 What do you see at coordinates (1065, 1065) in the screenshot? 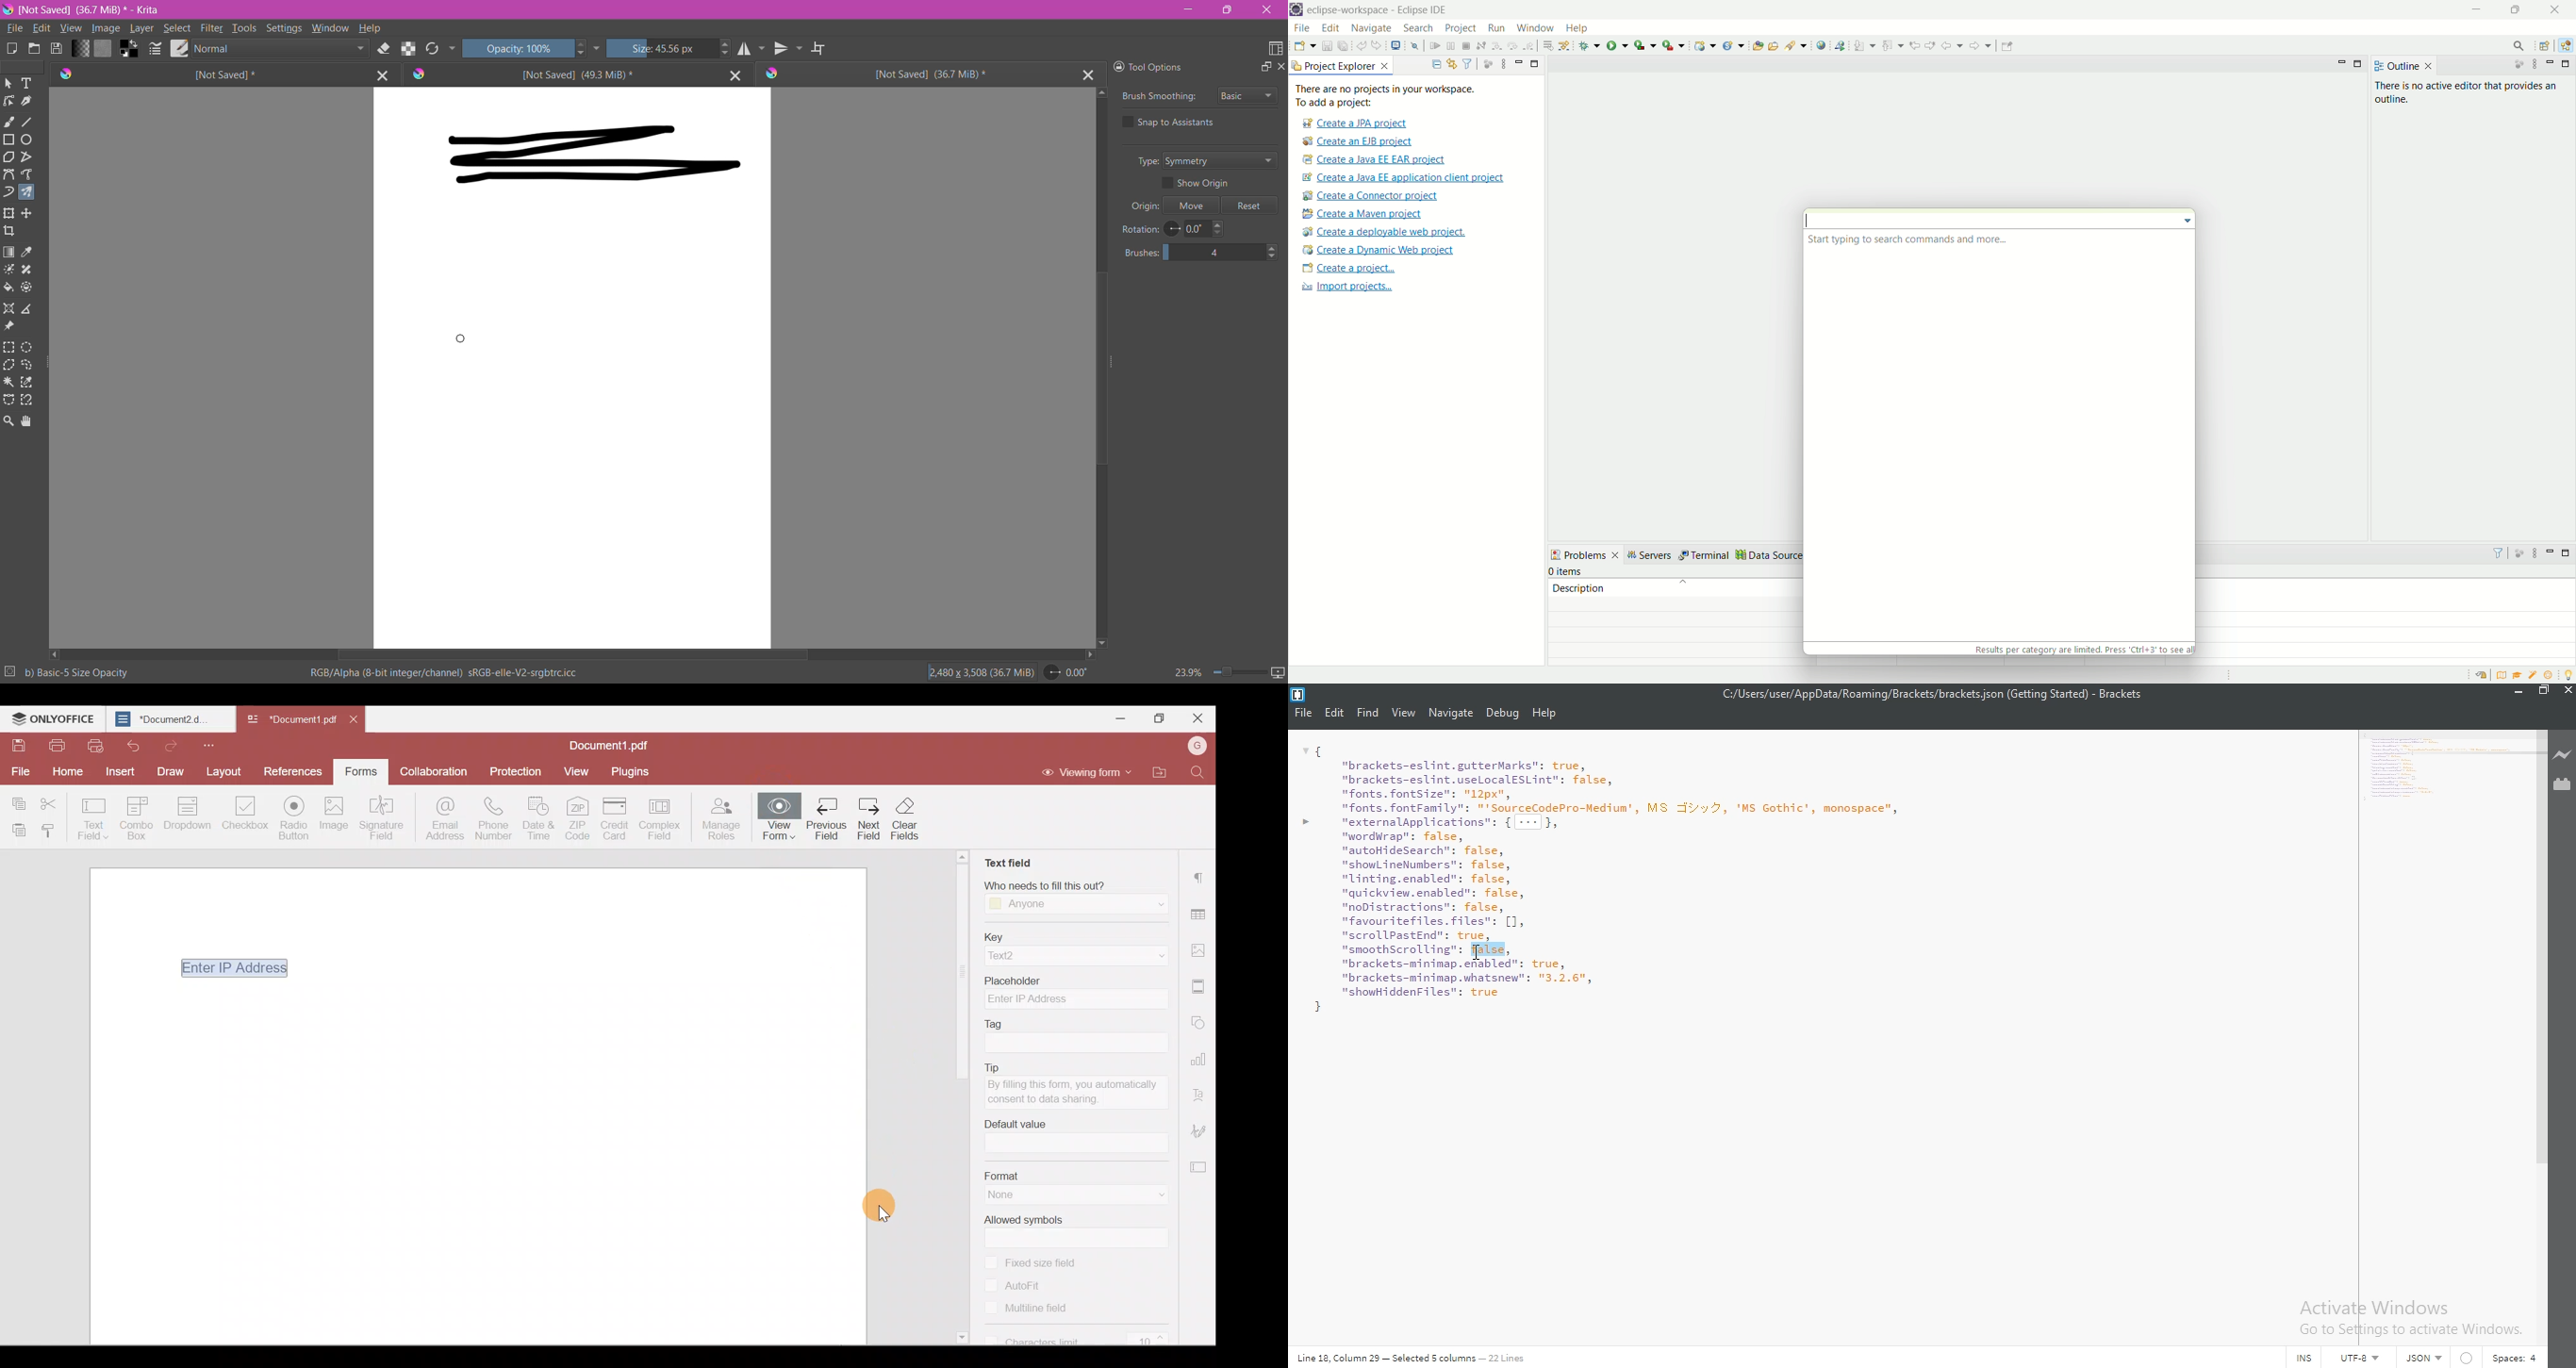
I see `Tip` at bounding box center [1065, 1065].